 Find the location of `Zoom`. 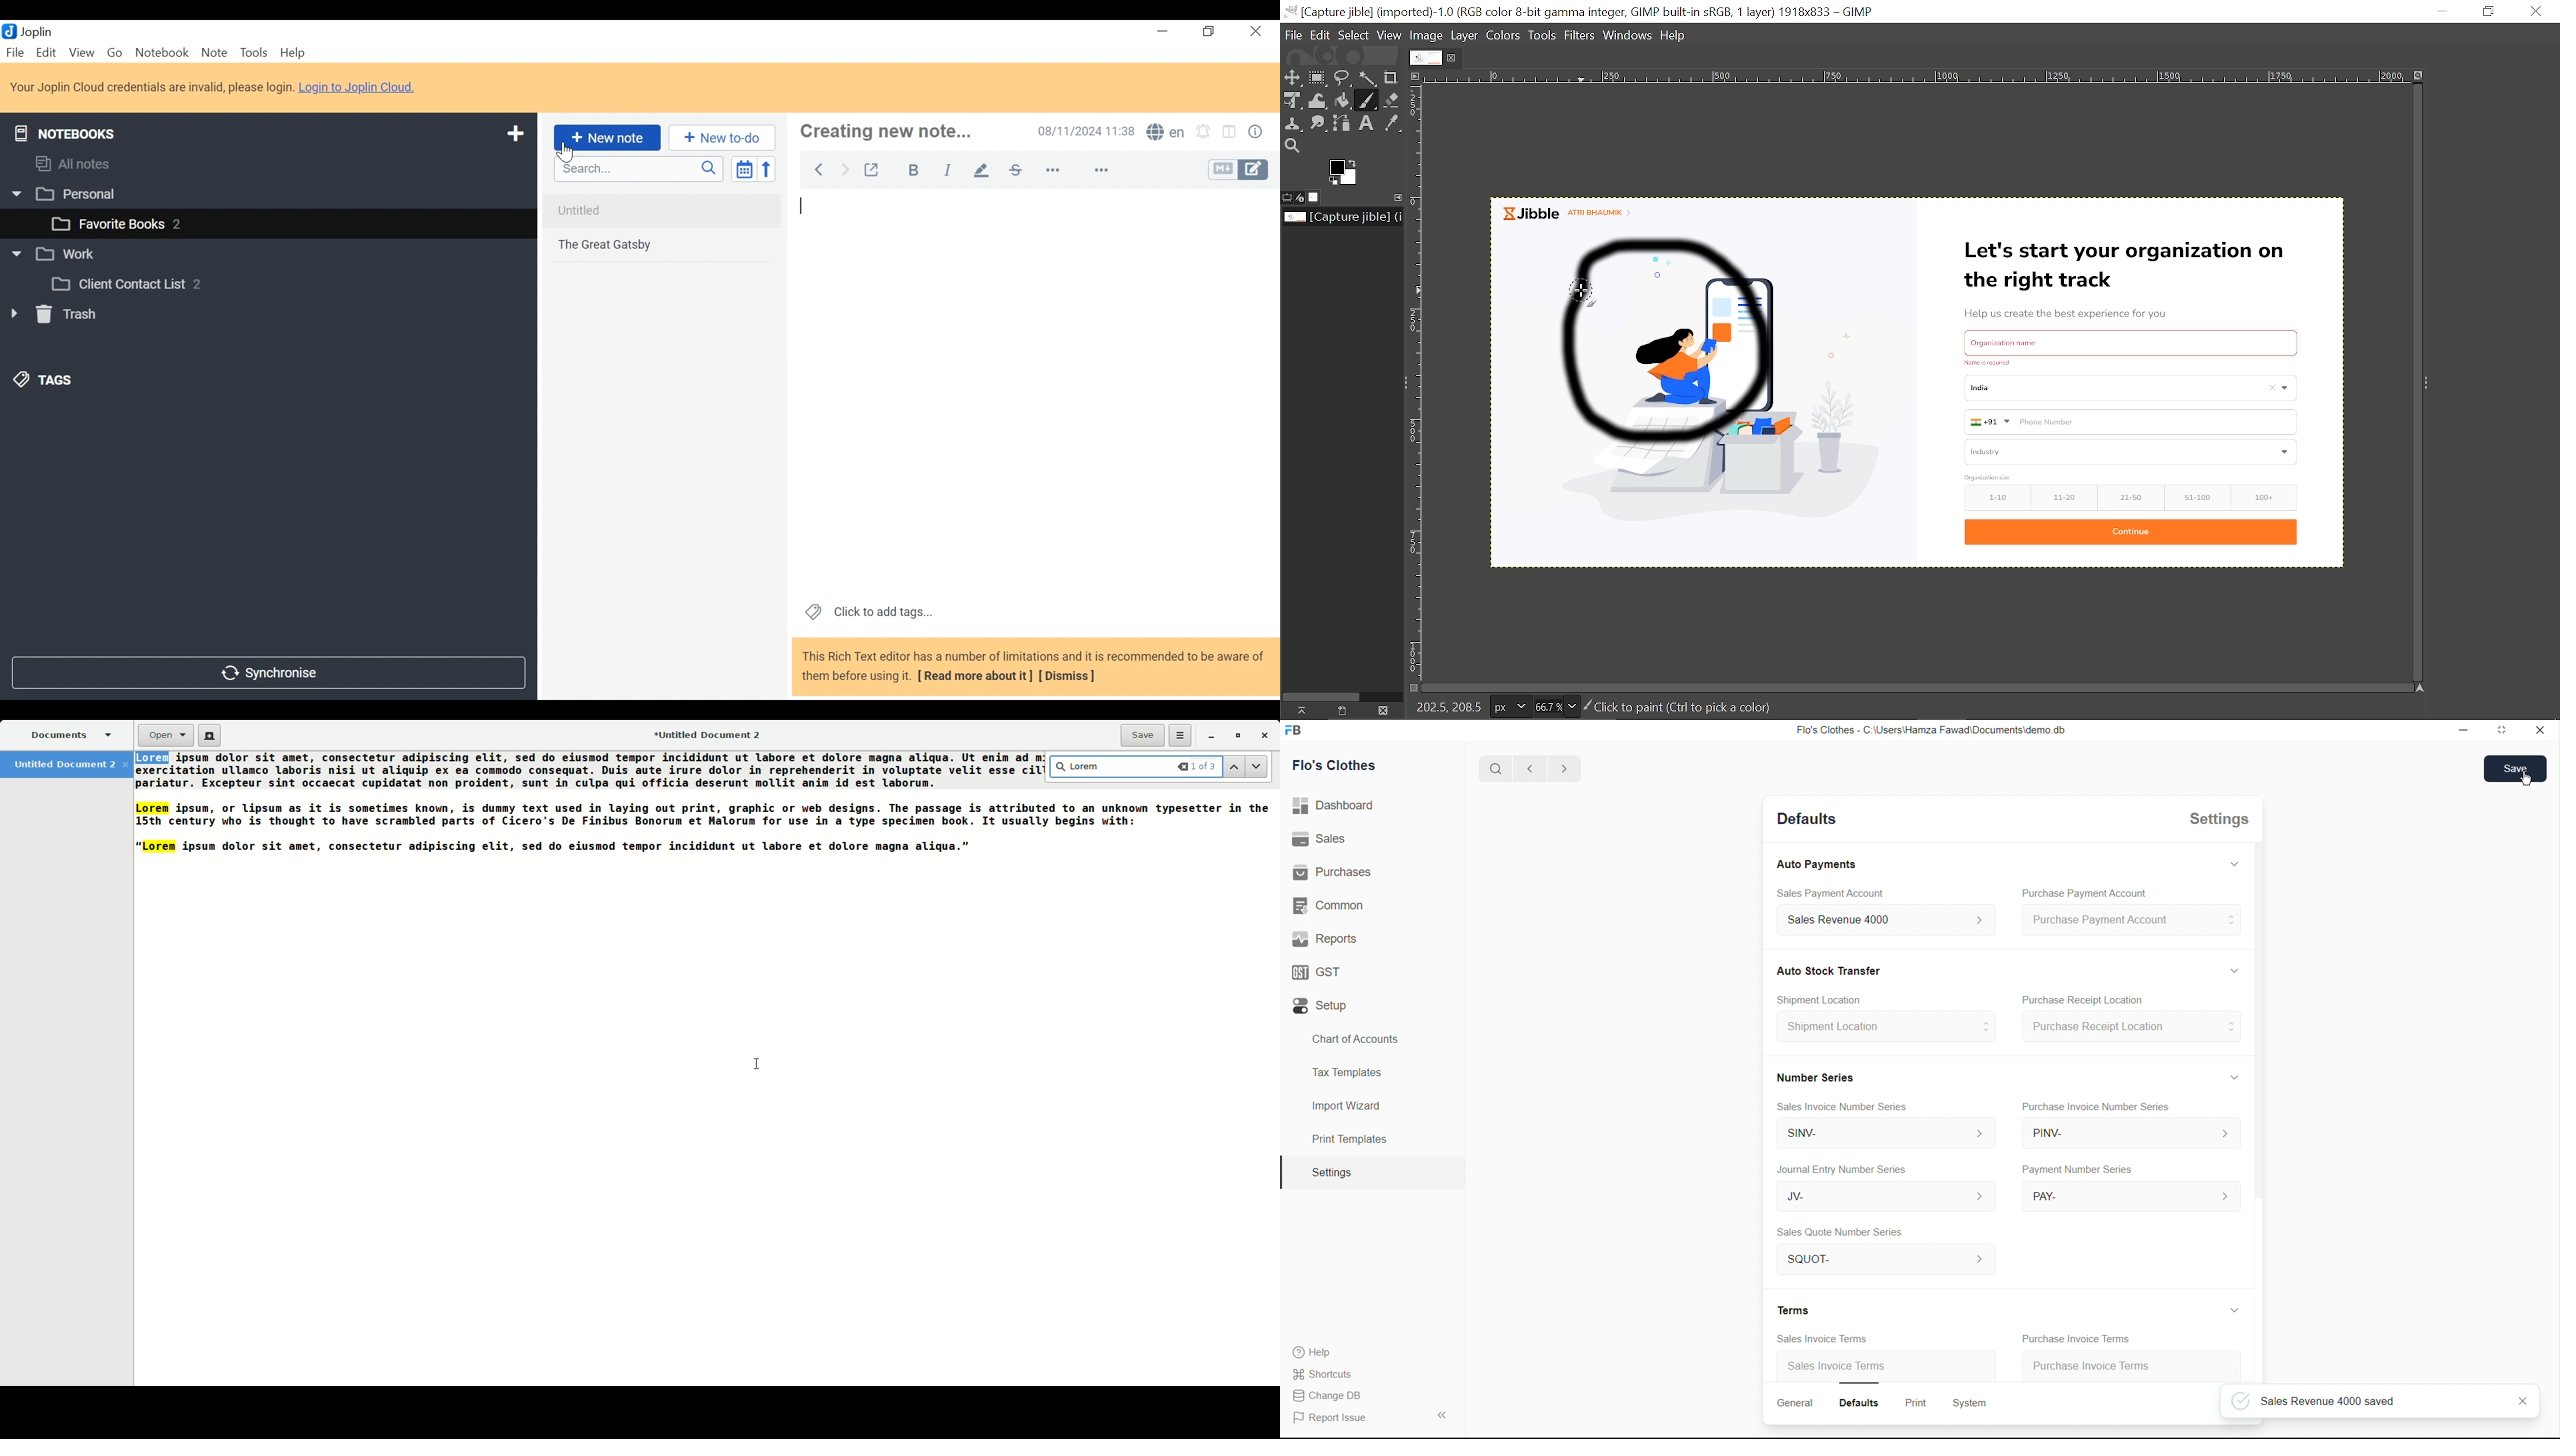

Zoom is located at coordinates (1555, 705).